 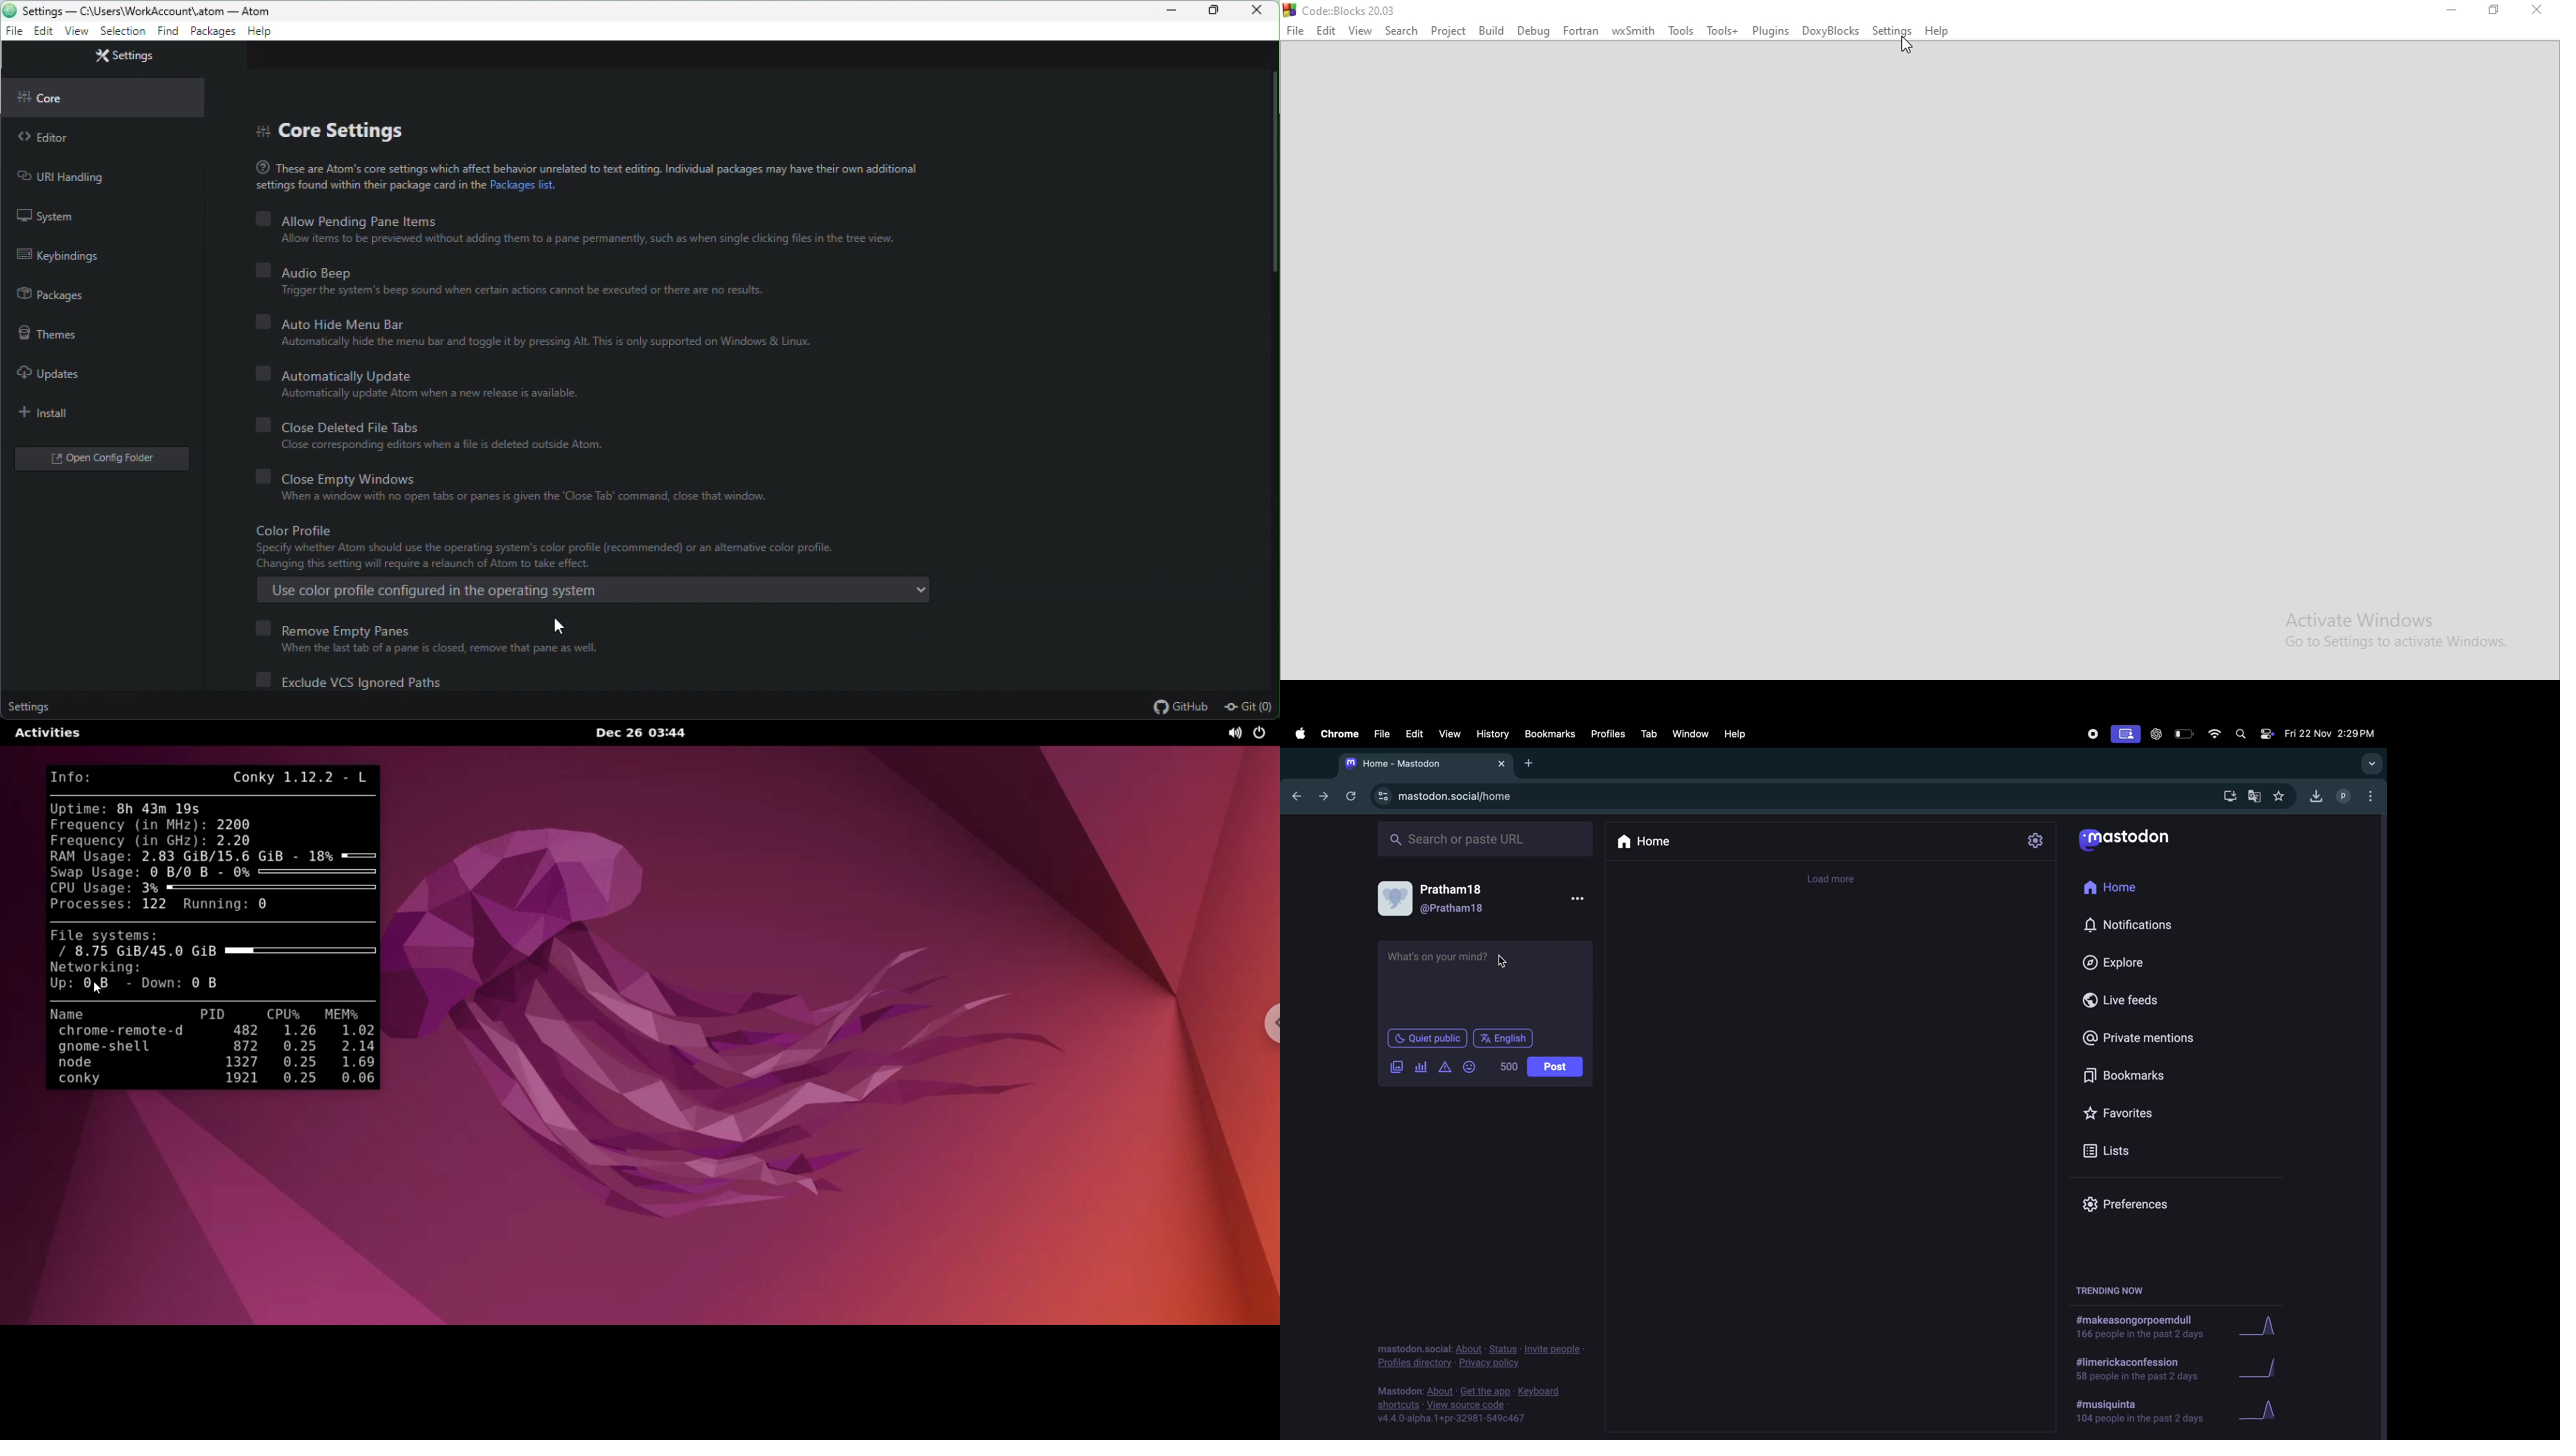 I want to click on @pratham18, so click(x=1457, y=910).